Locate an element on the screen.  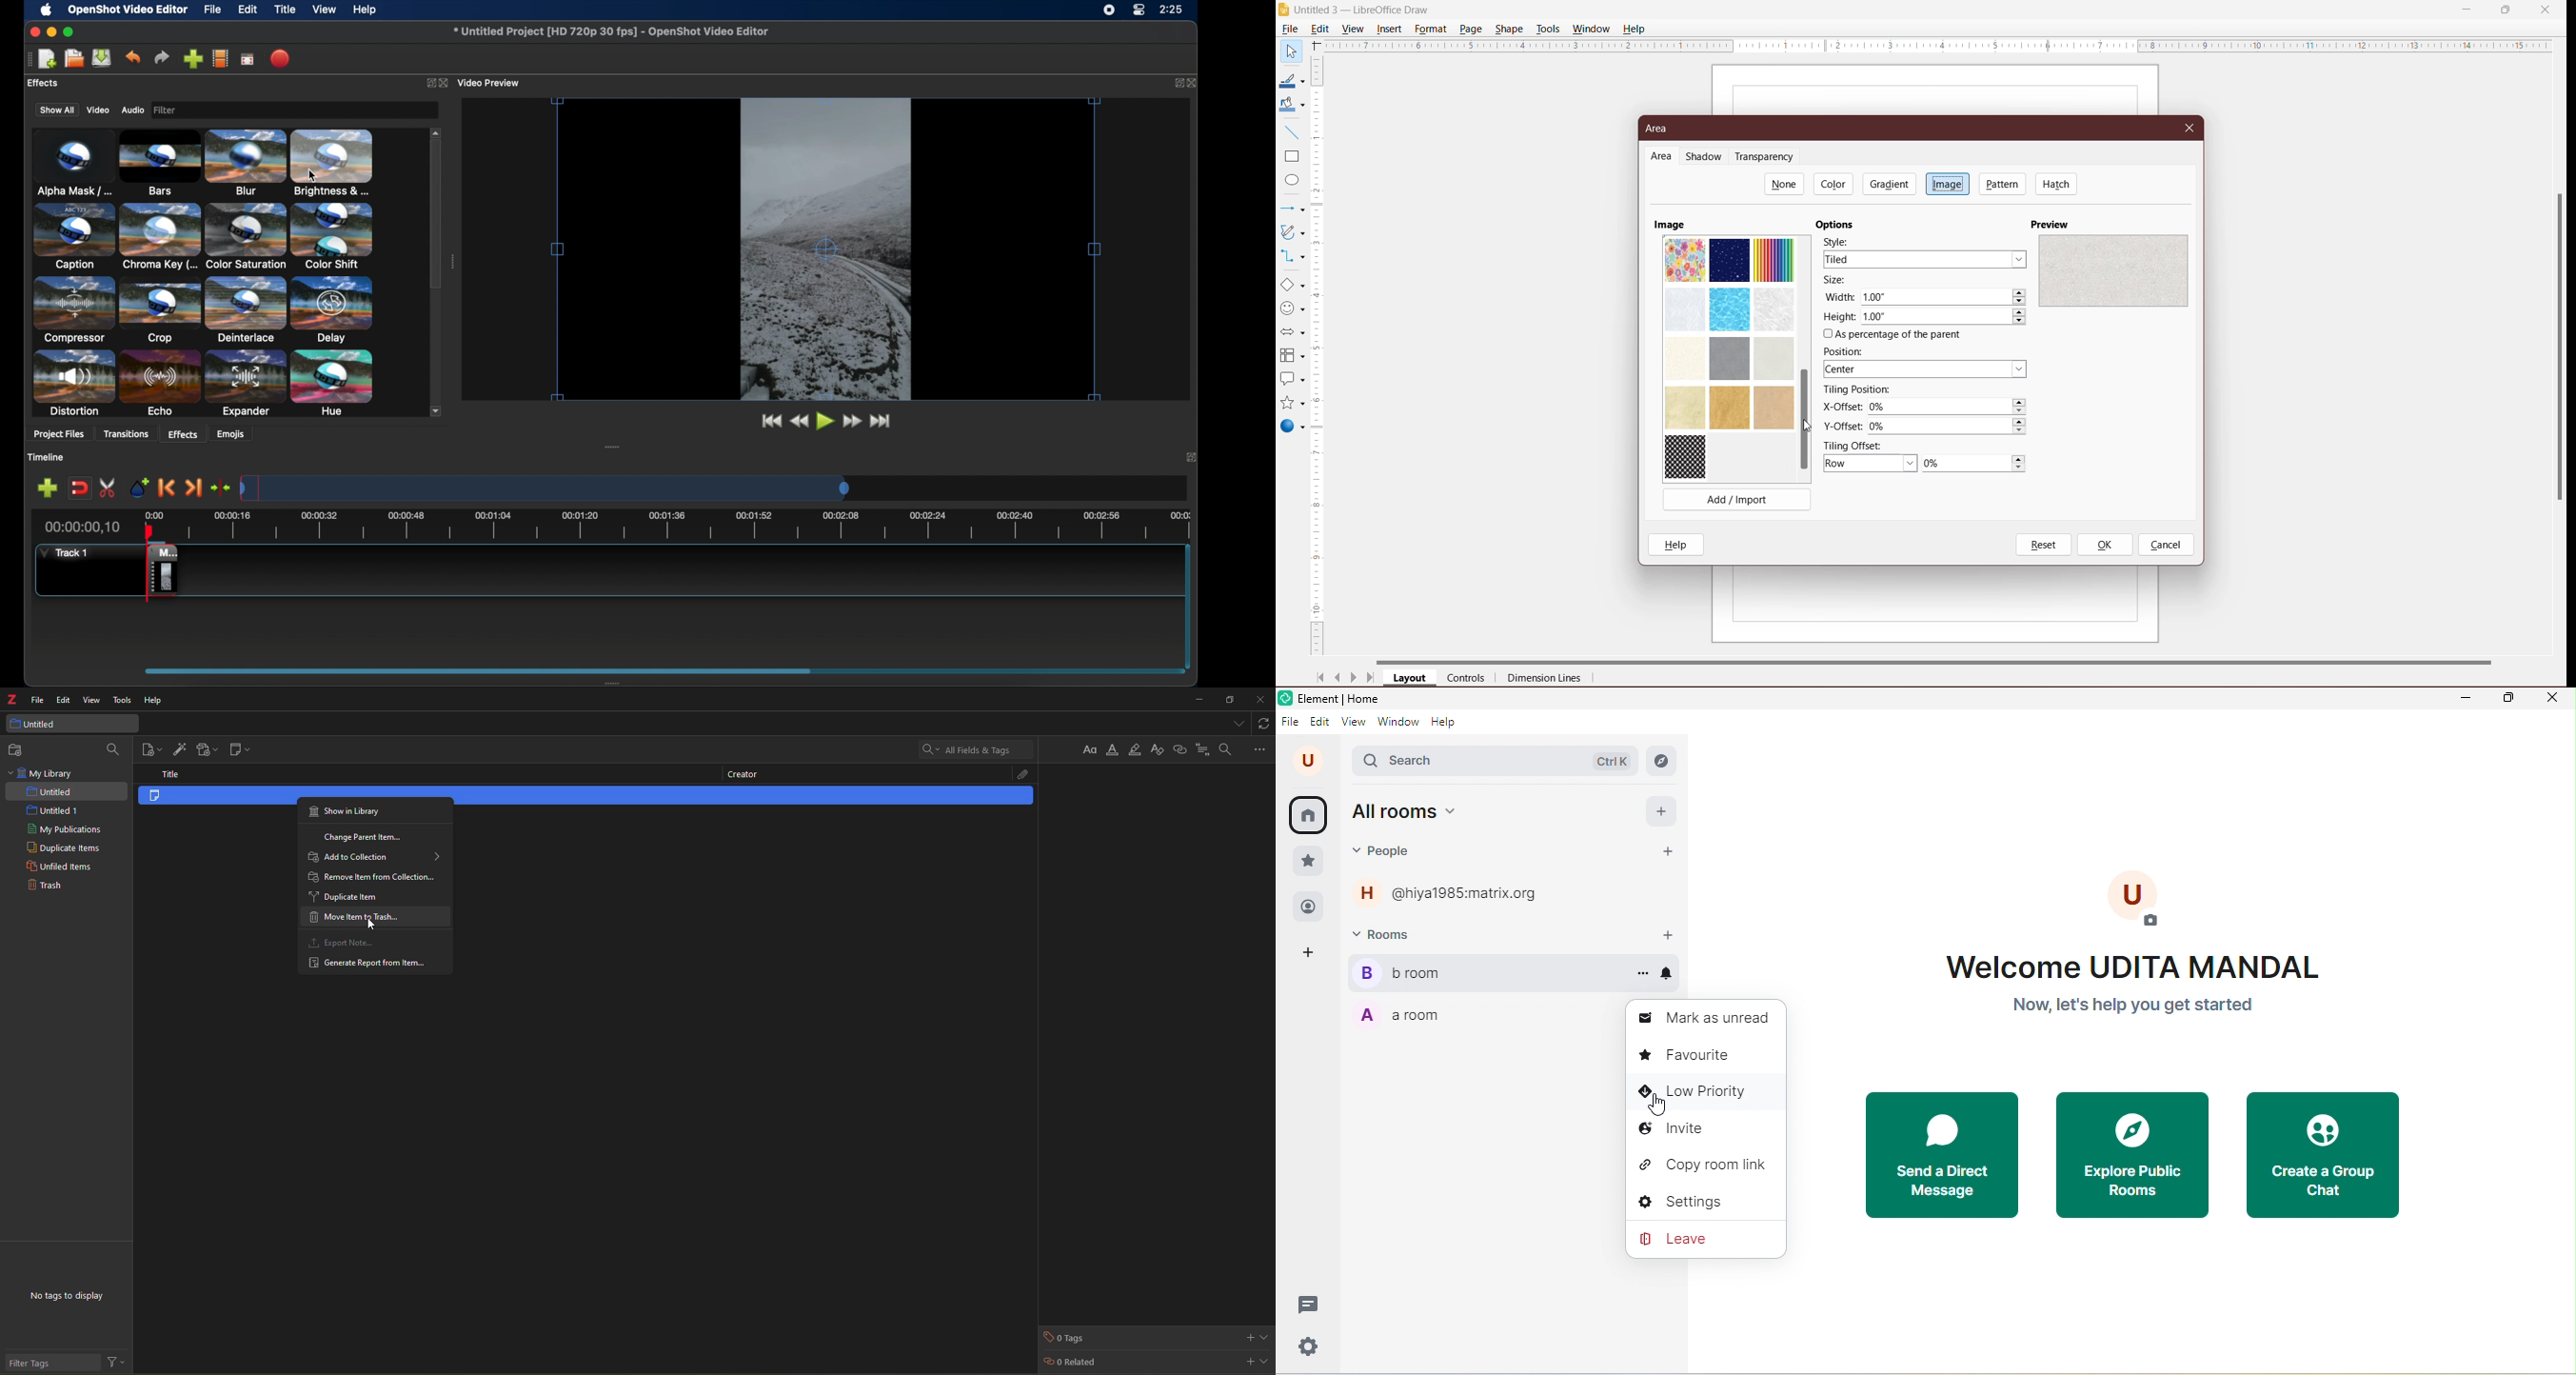
minimize is located at coordinates (1196, 699).